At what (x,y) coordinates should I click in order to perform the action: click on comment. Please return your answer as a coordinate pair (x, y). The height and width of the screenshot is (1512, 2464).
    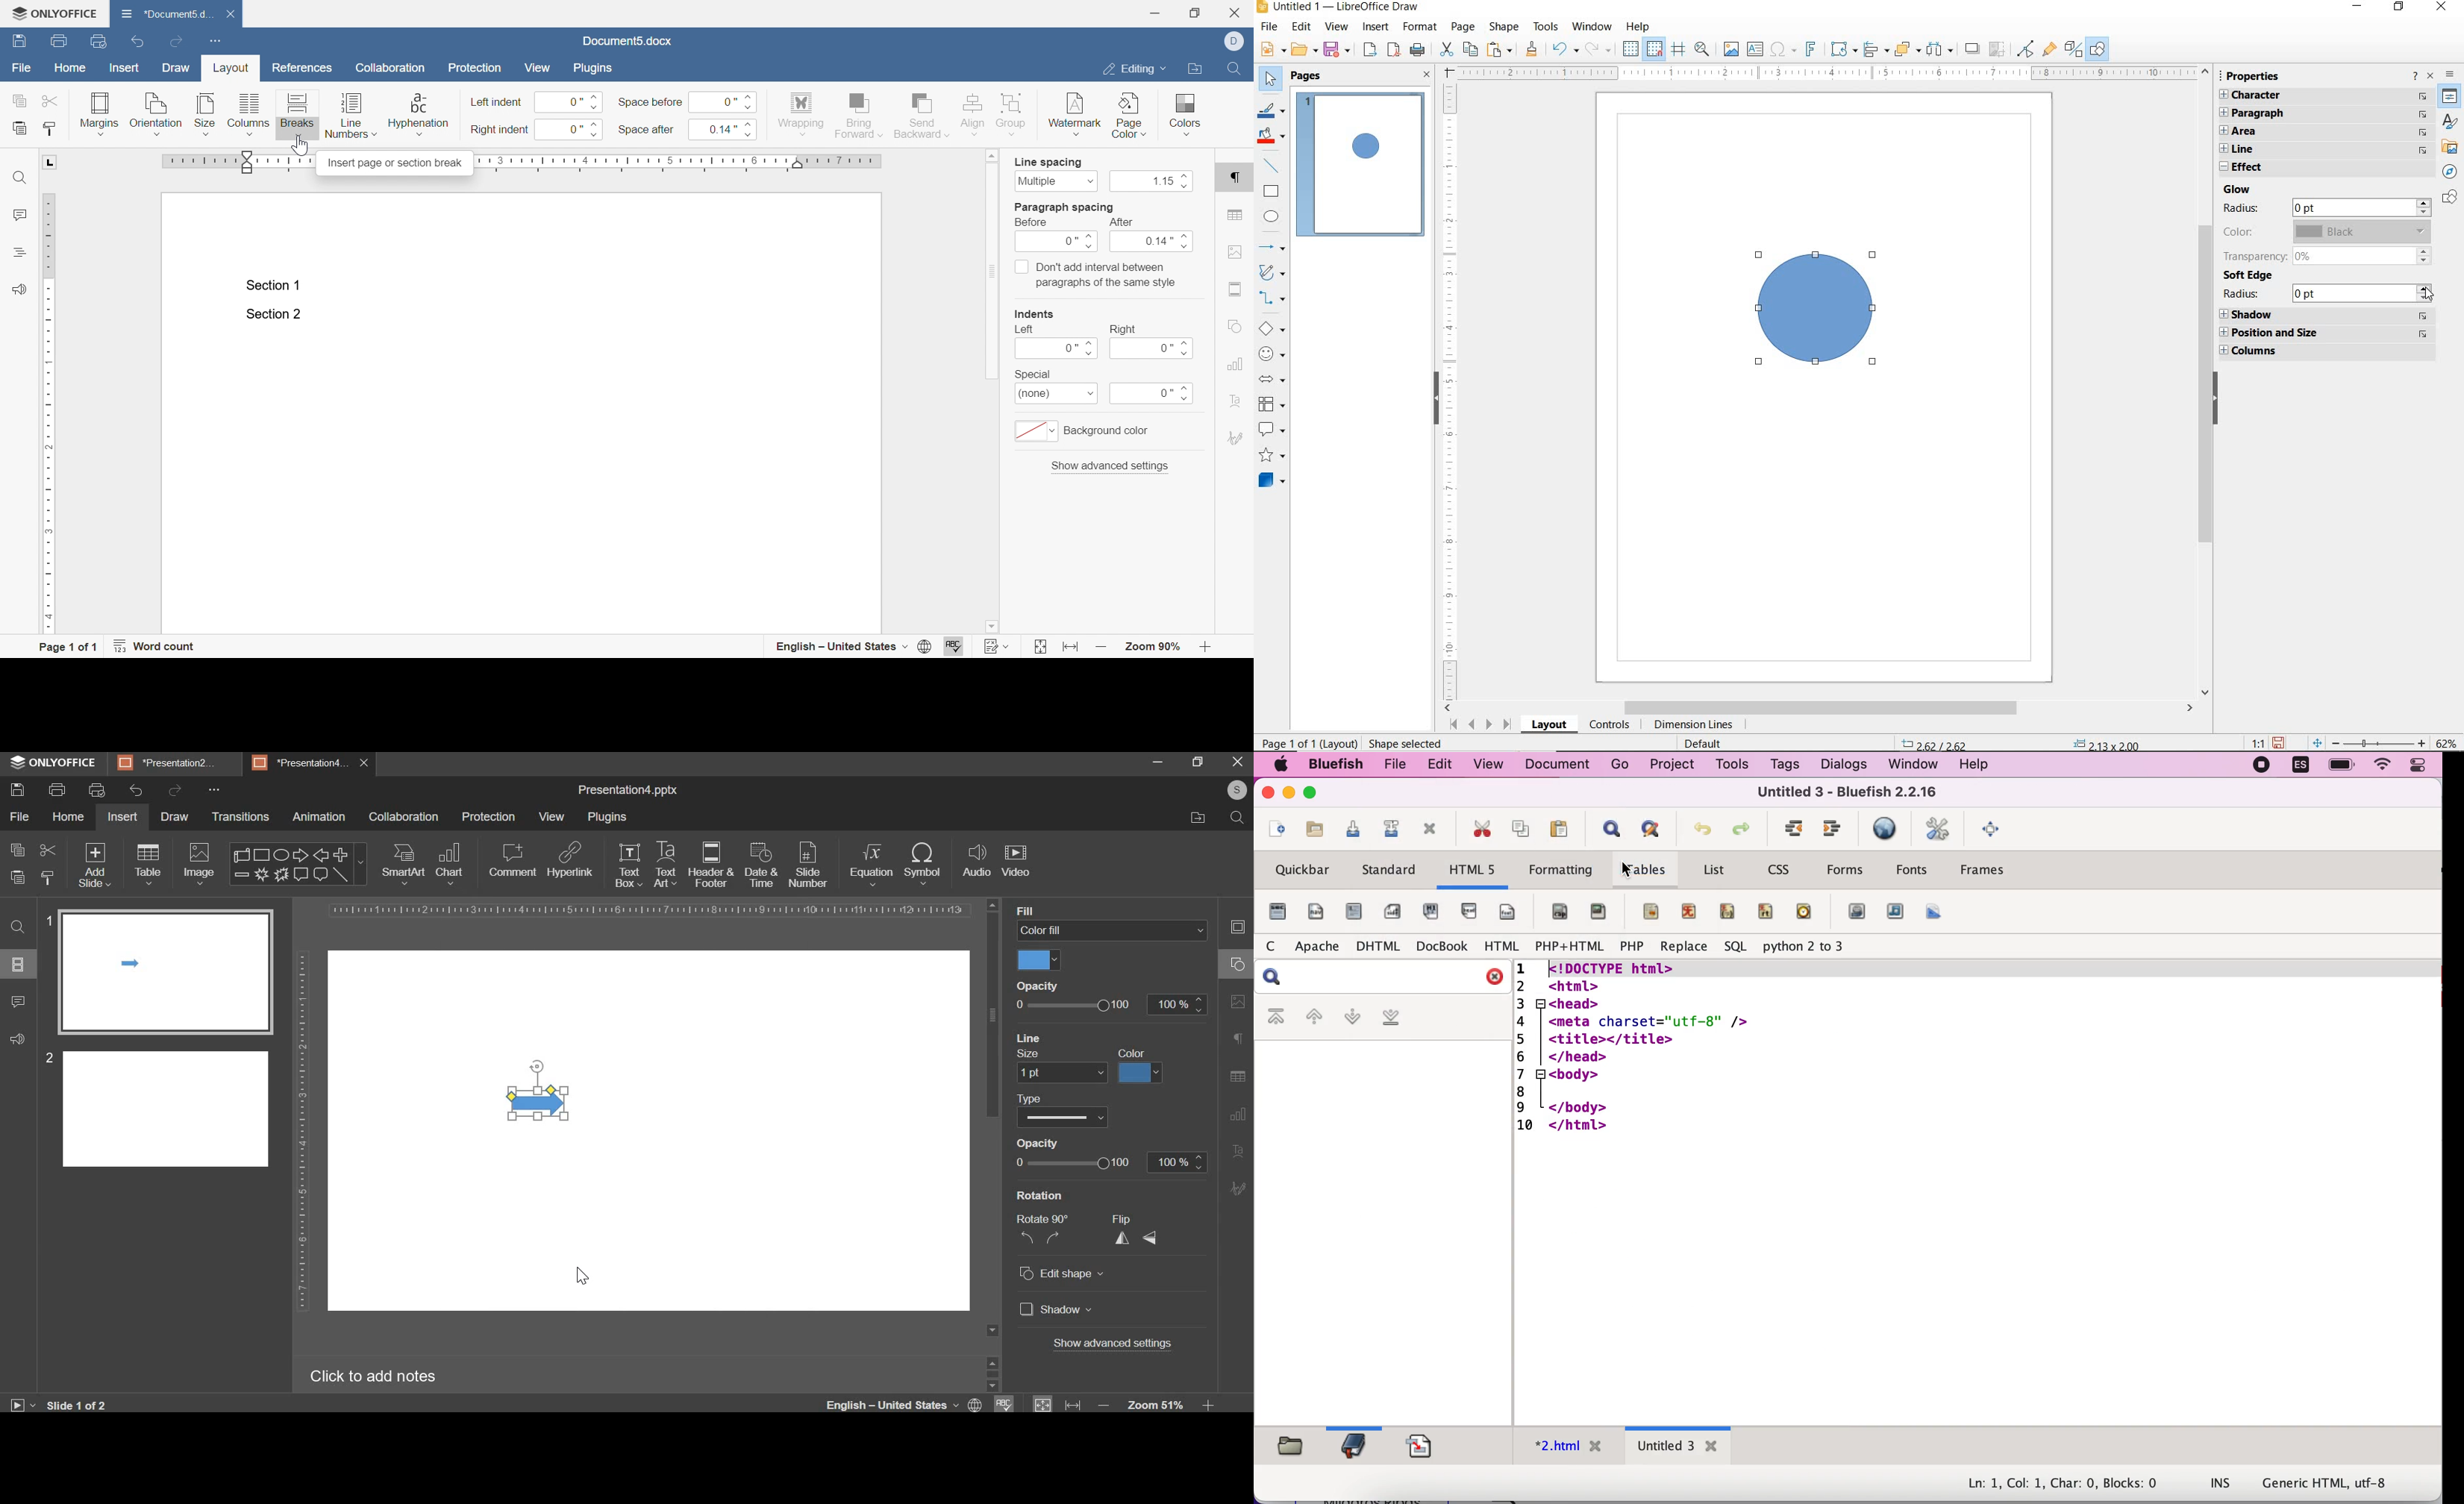
    Looking at the image, I should click on (19, 1007).